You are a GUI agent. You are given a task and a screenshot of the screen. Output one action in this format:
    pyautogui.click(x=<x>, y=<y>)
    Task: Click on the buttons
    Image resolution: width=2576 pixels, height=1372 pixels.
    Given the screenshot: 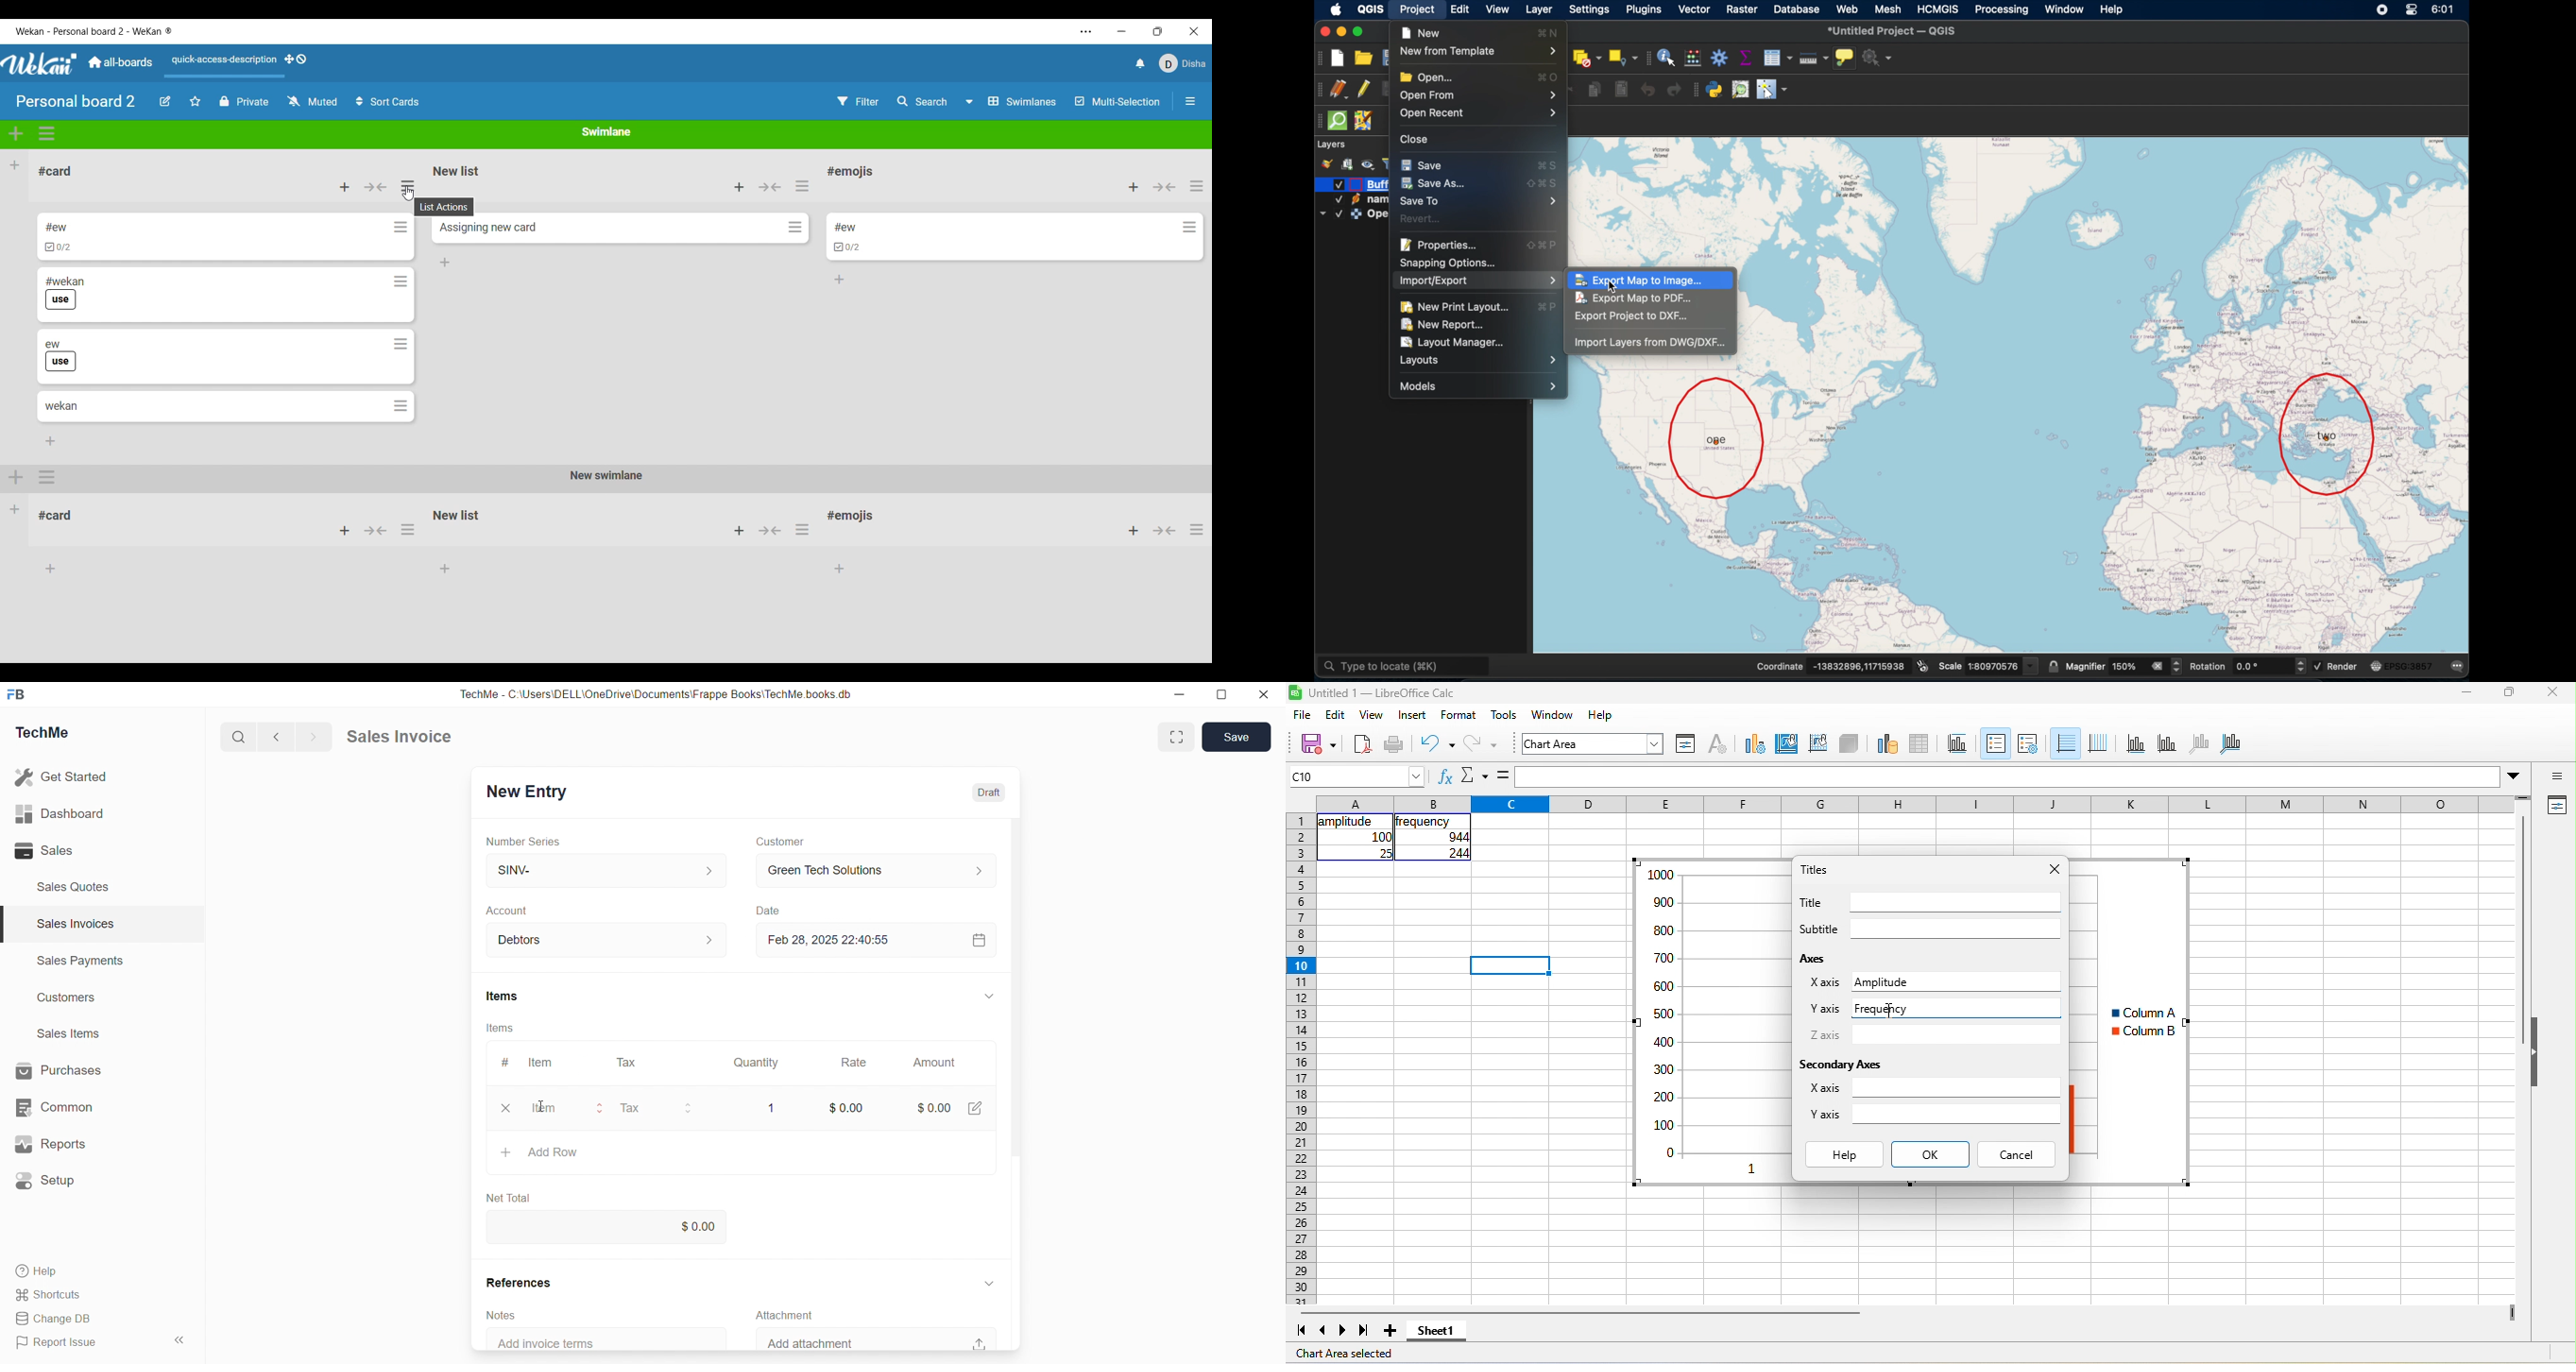 What is the action you would take?
    pyautogui.click(x=687, y=1109)
    